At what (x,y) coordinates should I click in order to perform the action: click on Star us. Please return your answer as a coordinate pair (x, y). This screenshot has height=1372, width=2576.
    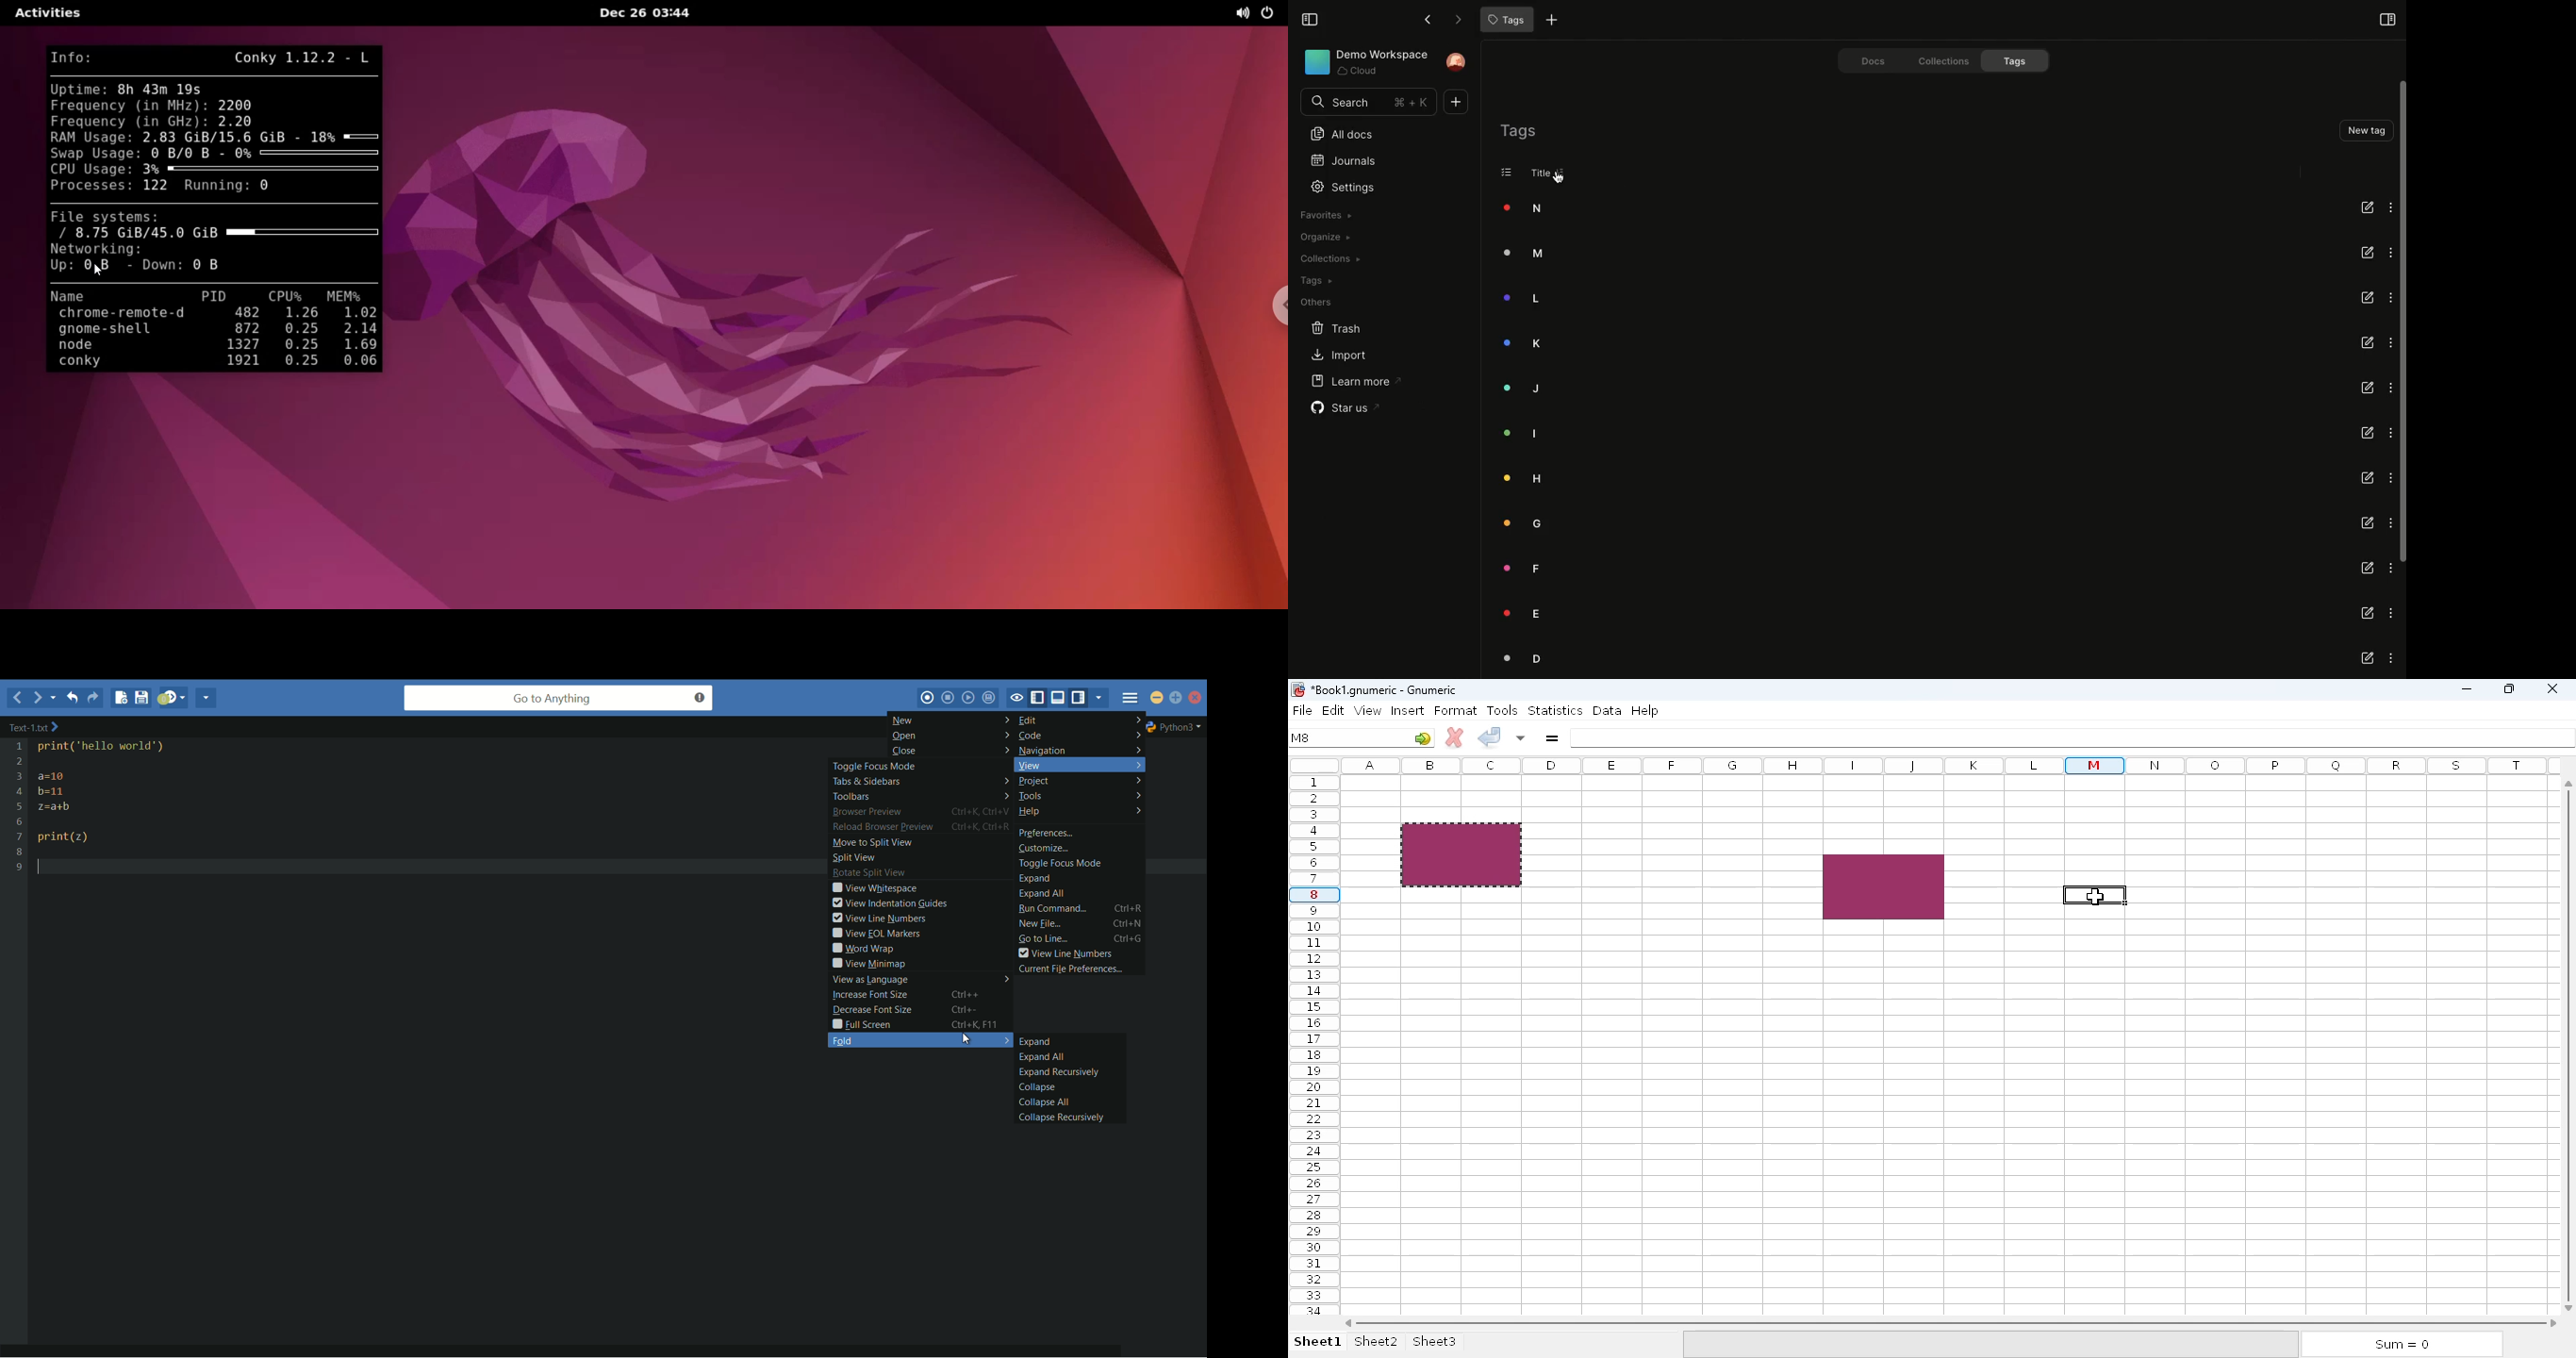
    Looking at the image, I should click on (1340, 409).